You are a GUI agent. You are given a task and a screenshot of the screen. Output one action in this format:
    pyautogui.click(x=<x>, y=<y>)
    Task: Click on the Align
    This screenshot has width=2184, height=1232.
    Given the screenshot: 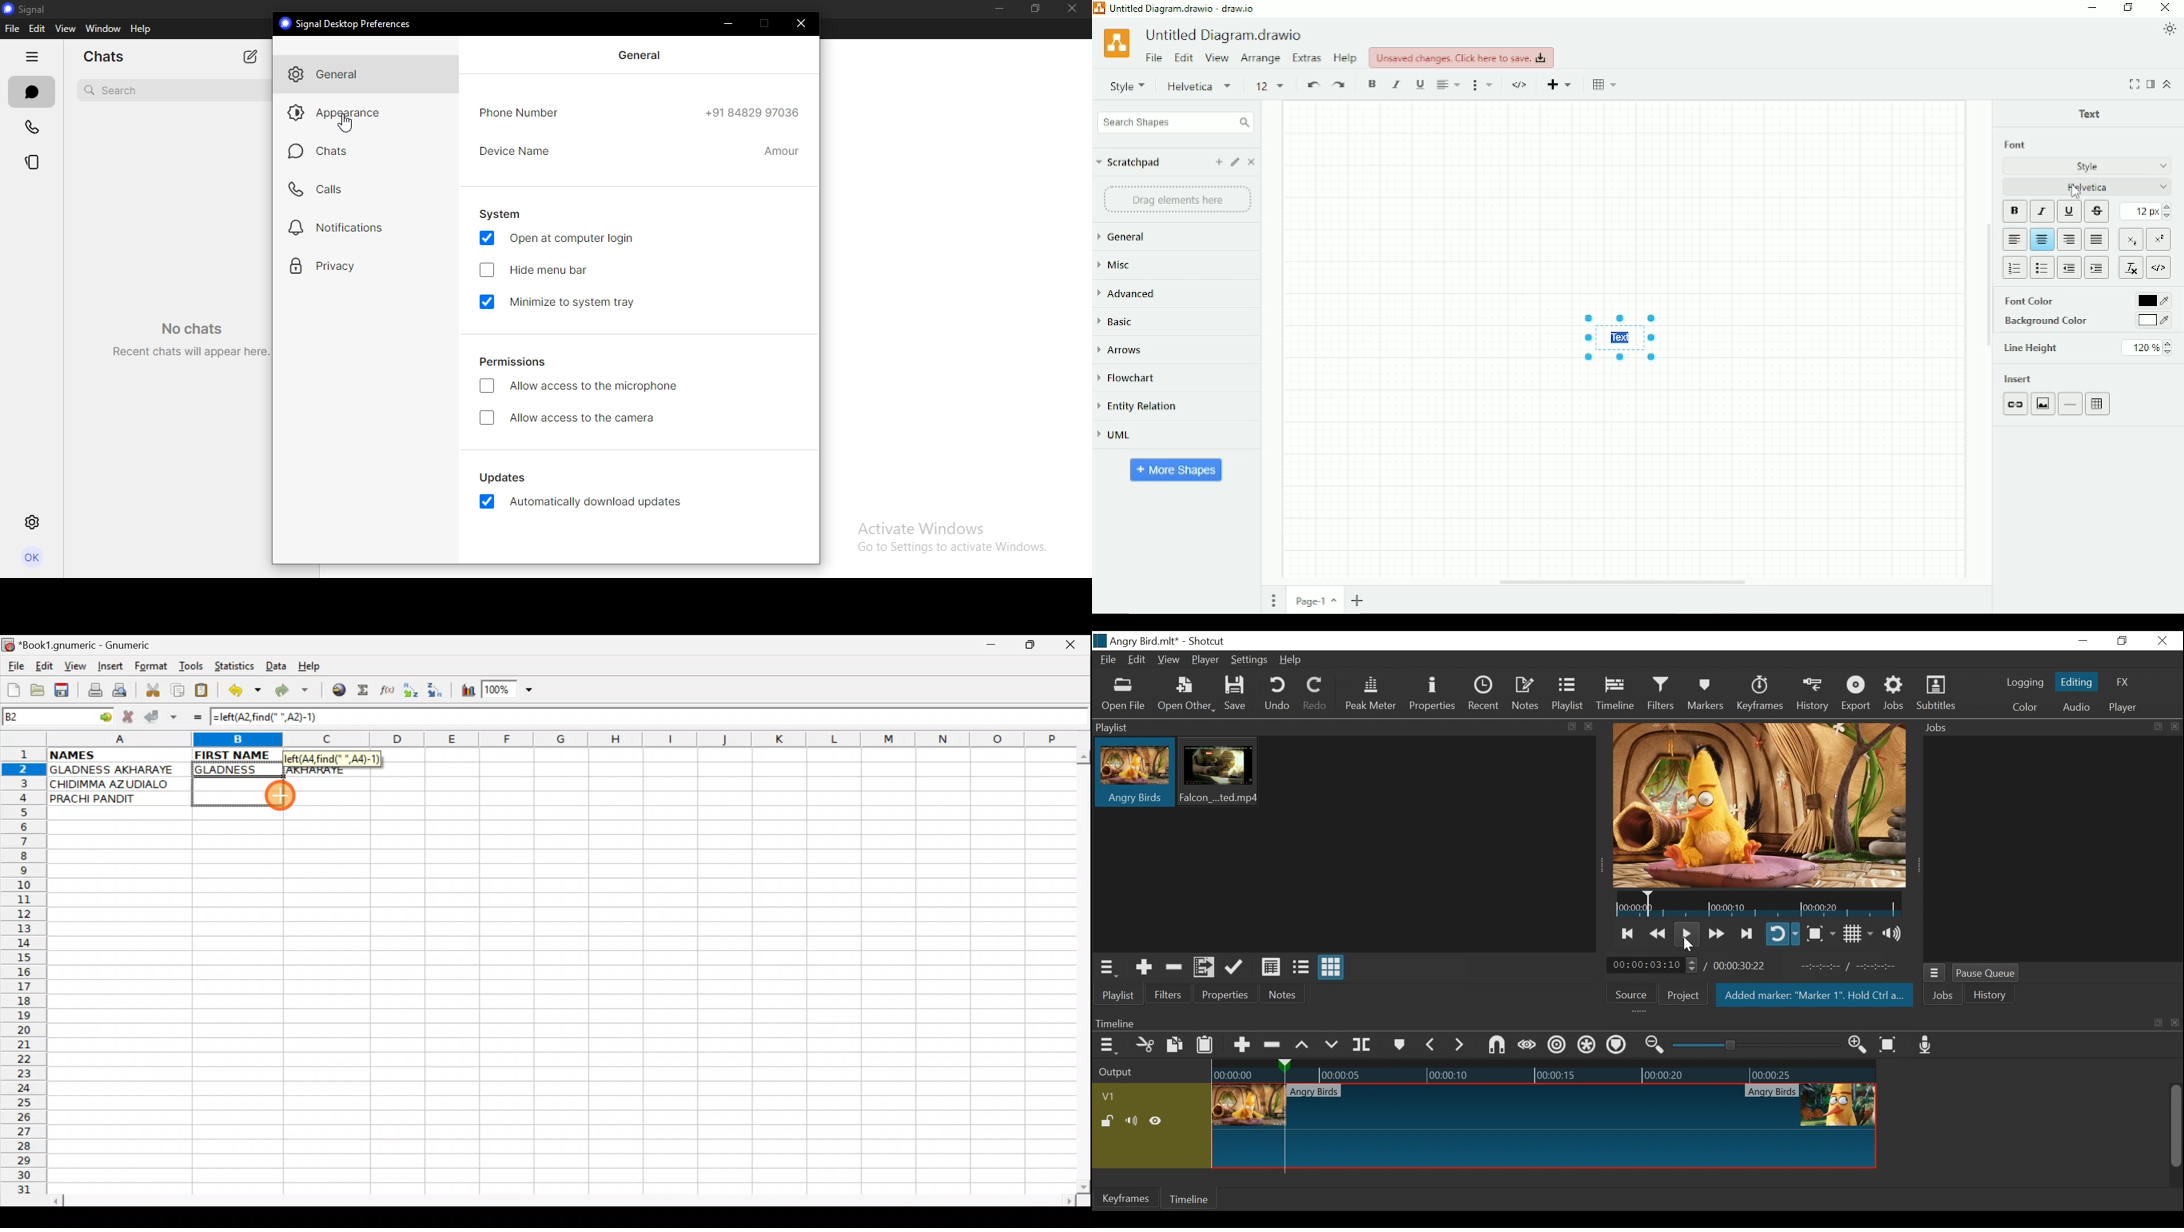 What is the action you would take?
    pyautogui.click(x=1449, y=85)
    